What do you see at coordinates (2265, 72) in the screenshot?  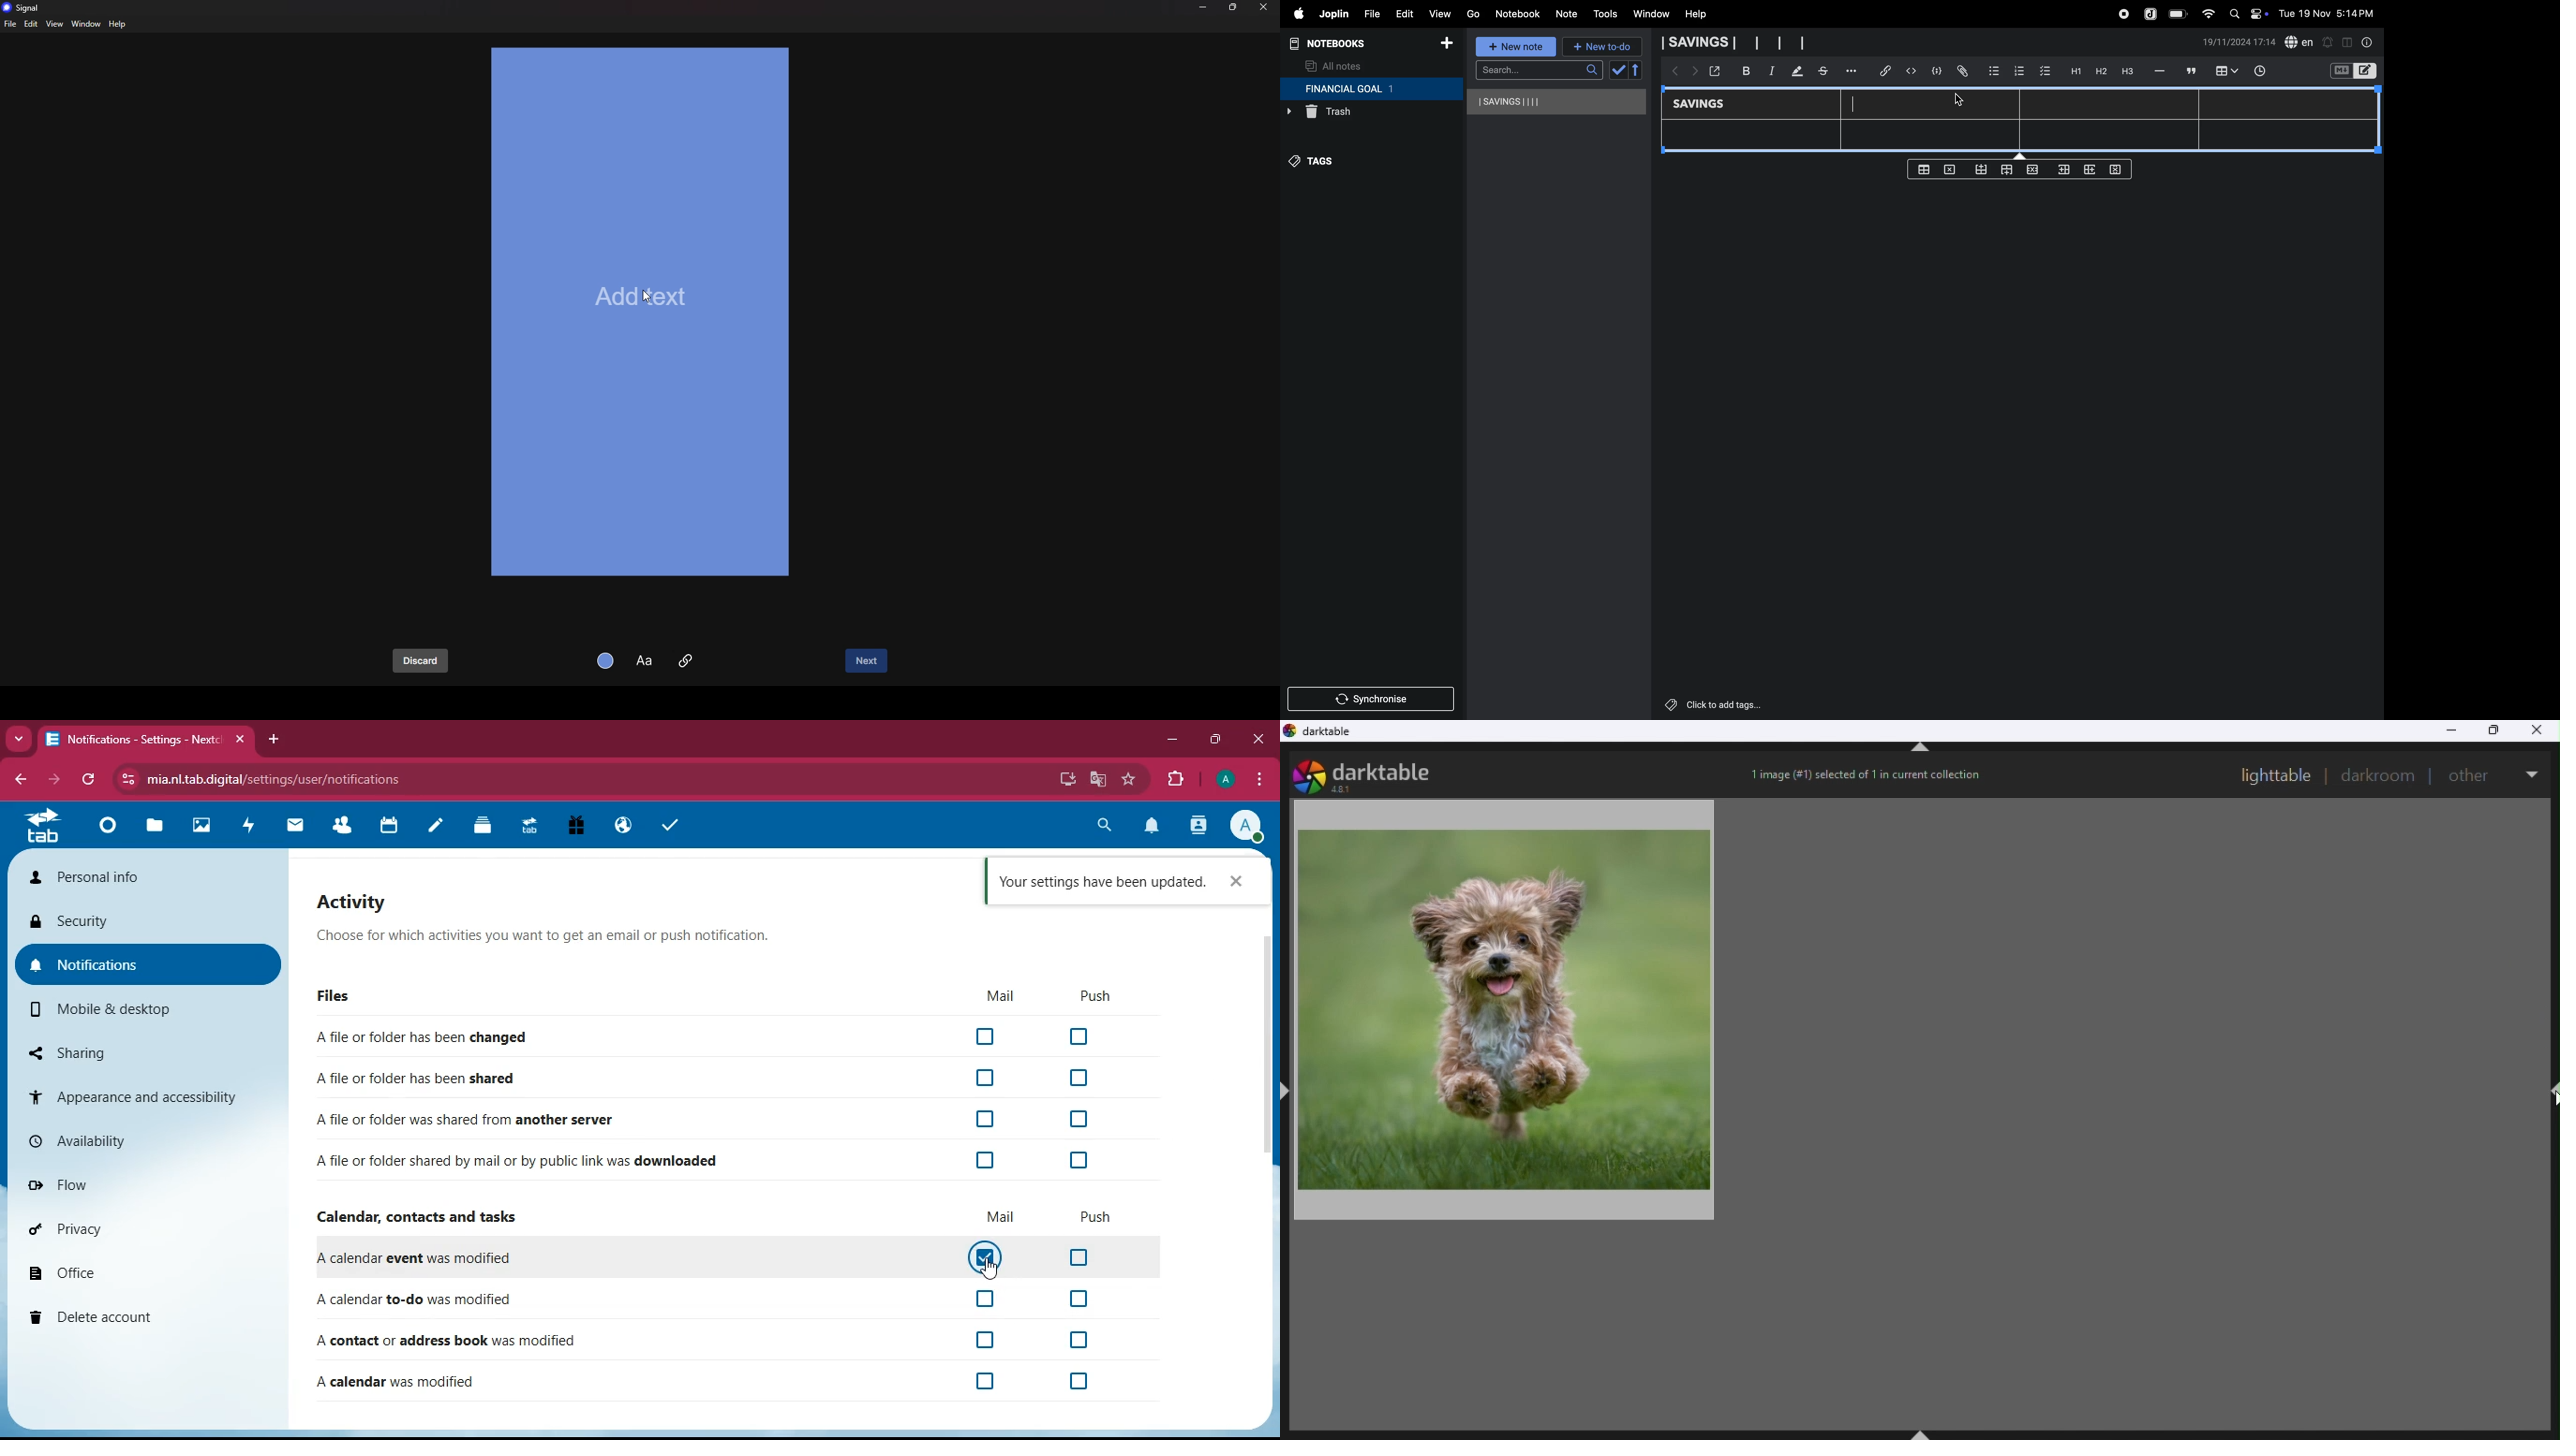 I see `time` at bounding box center [2265, 72].